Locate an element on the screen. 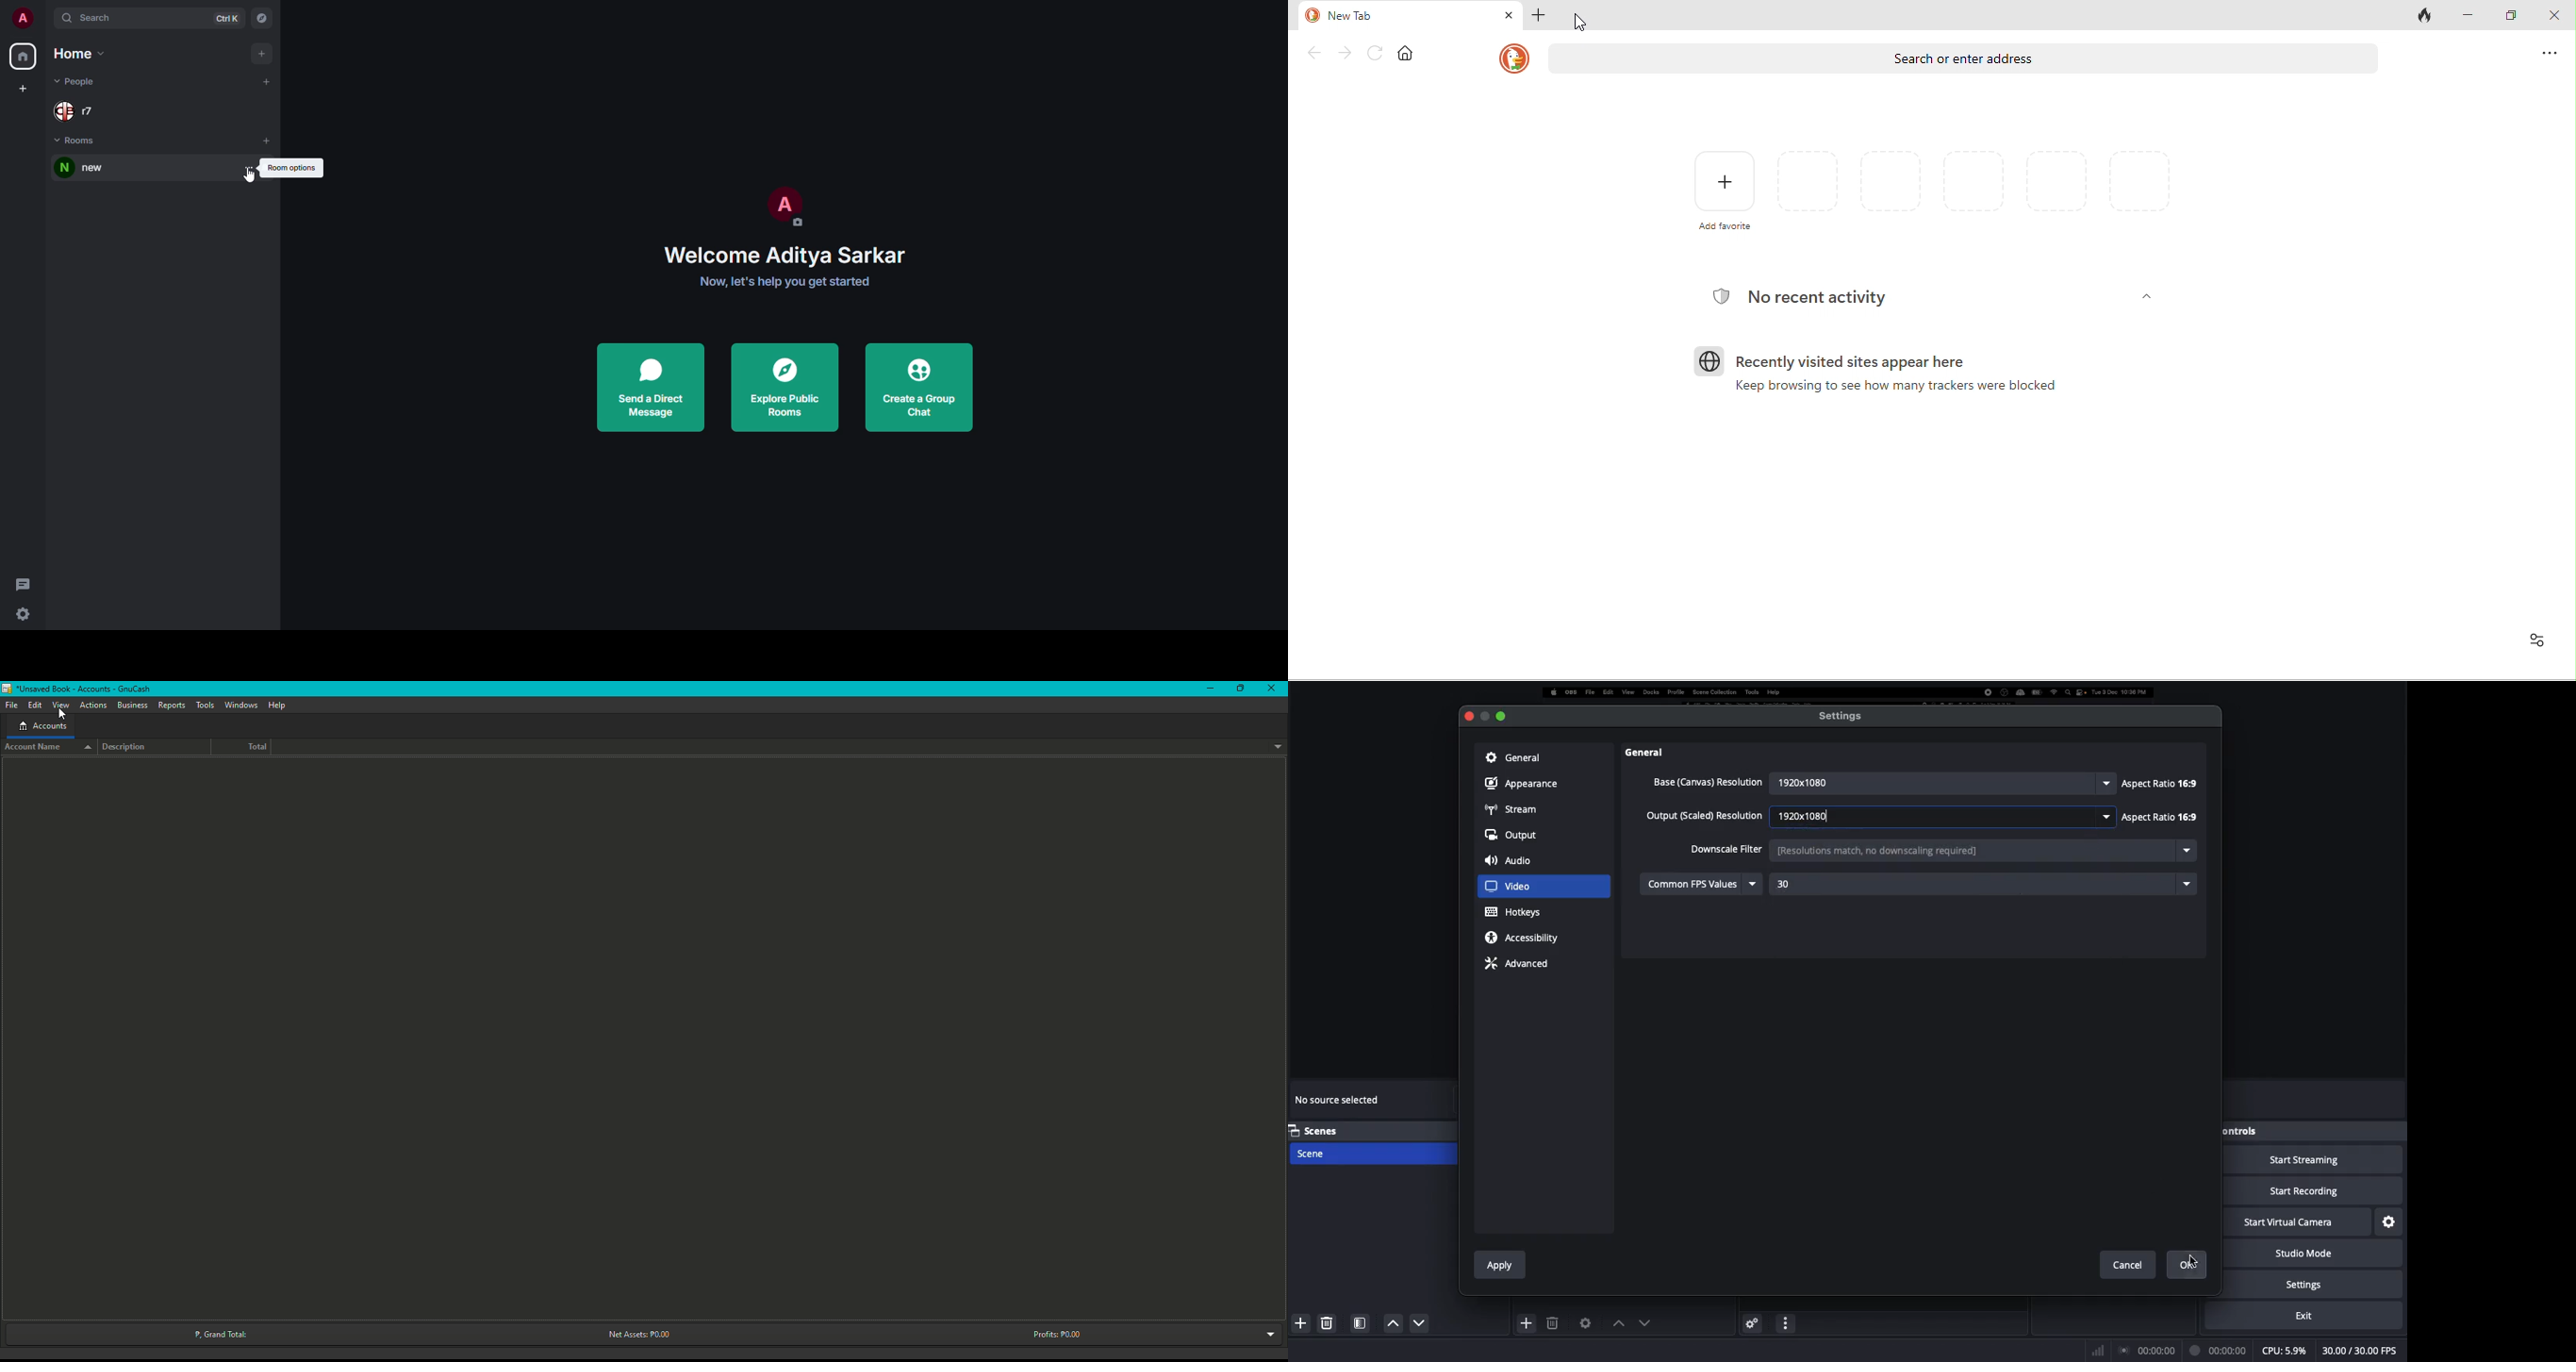 This screenshot has height=1372, width=2576. Down is located at coordinates (1389, 1323).